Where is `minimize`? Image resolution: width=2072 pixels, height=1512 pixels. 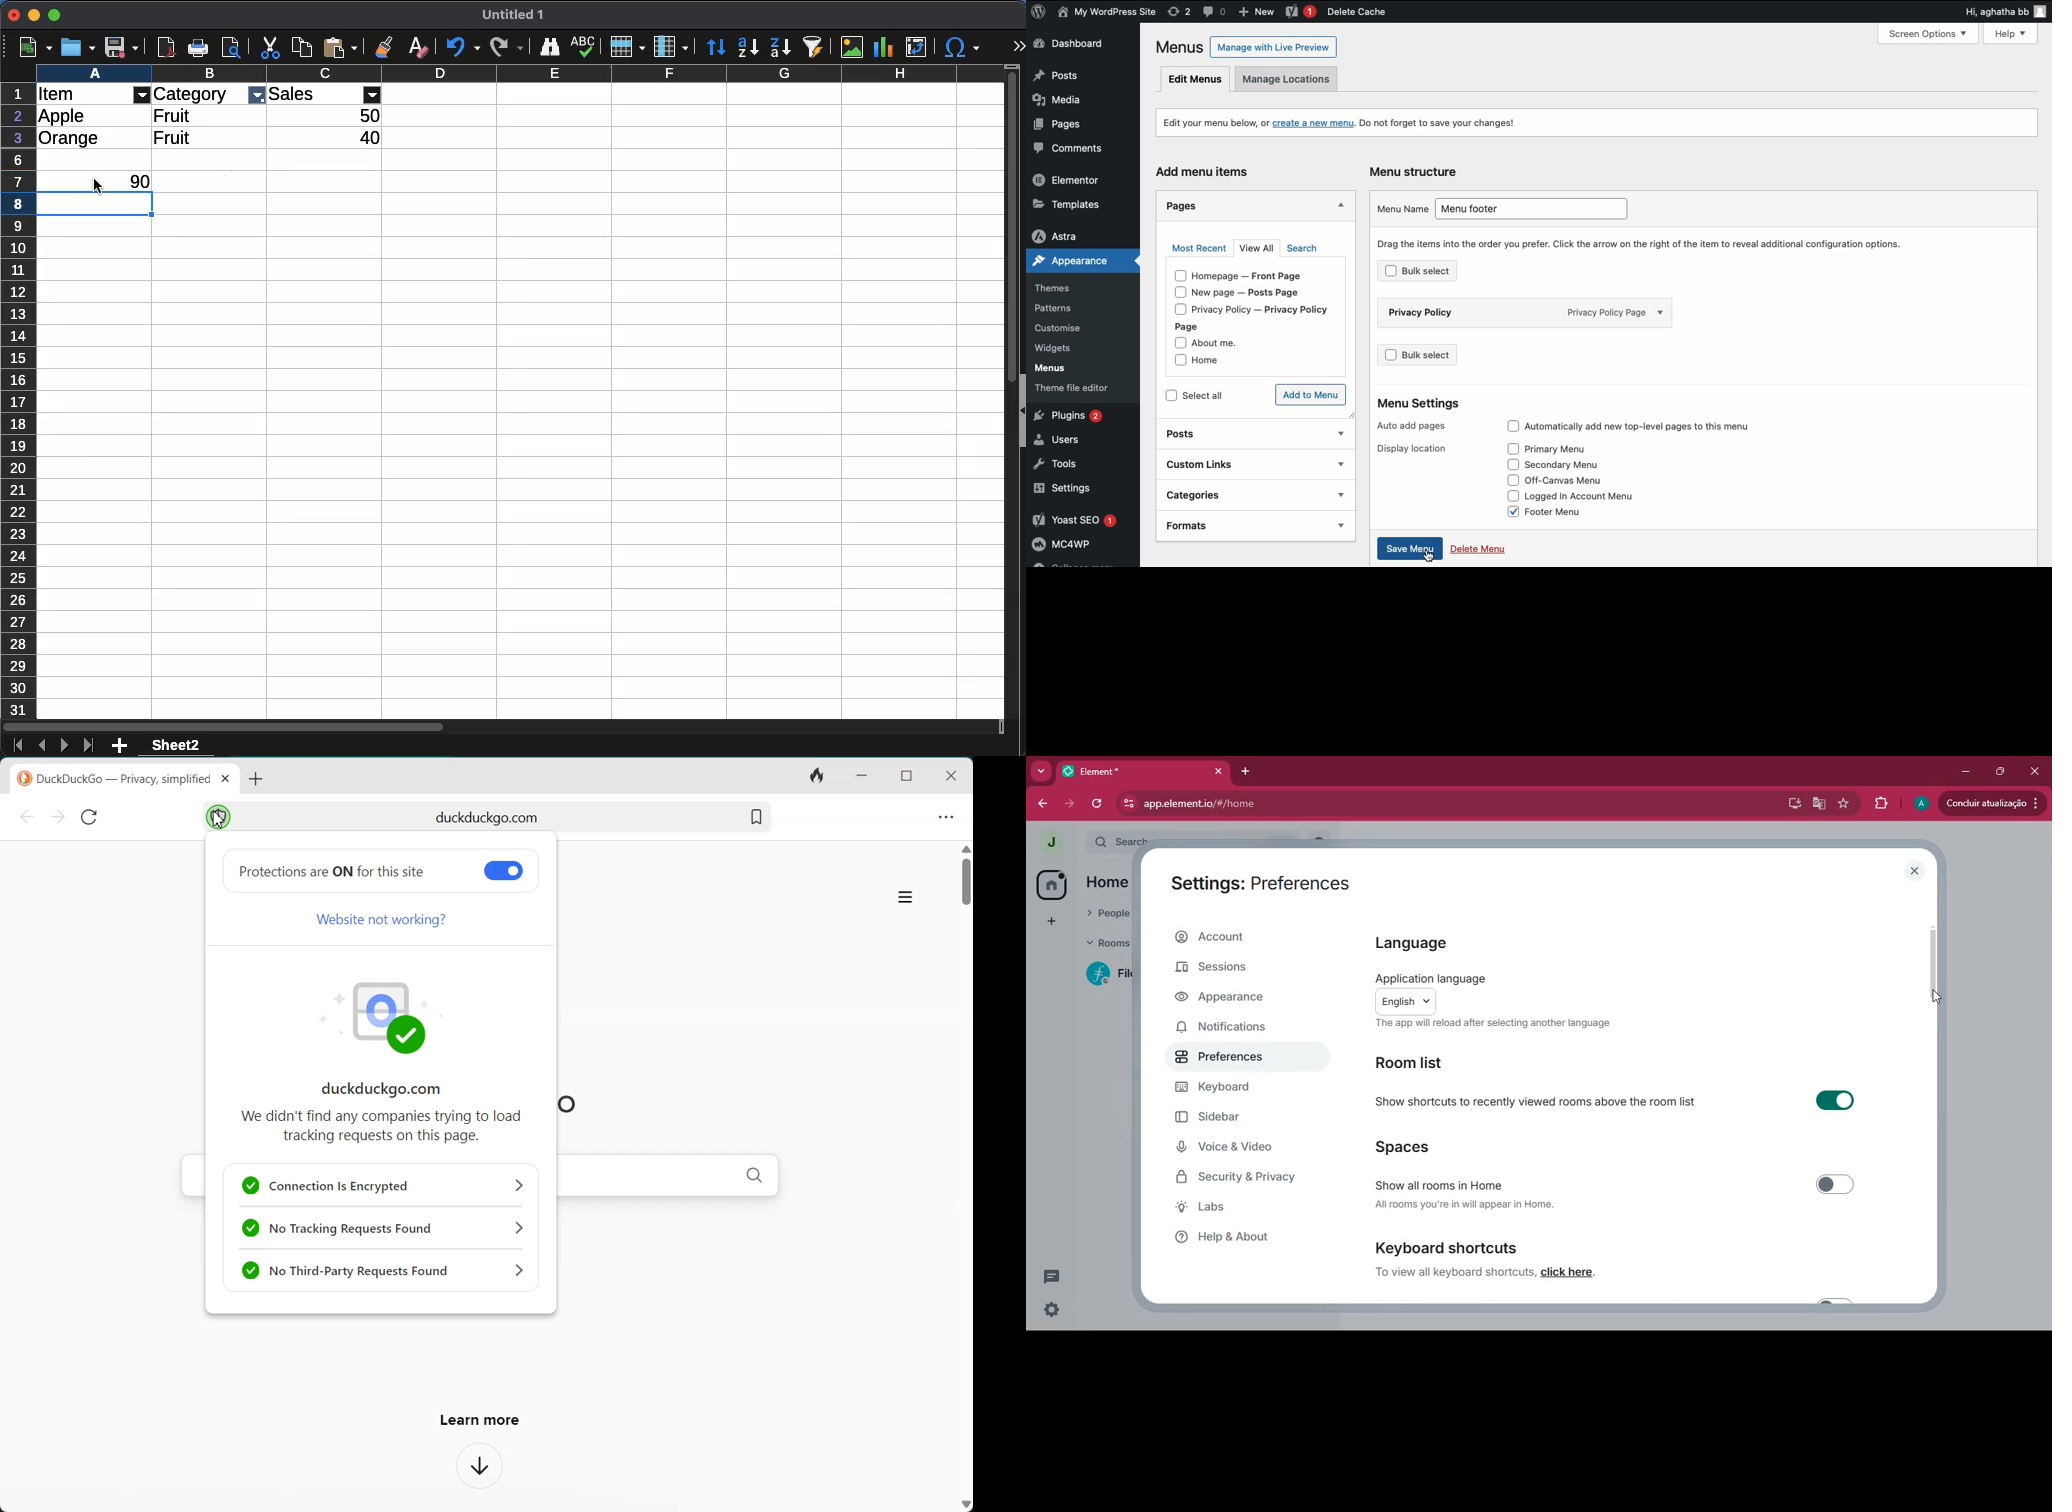
minimize is located at coordinates (1963, 772).